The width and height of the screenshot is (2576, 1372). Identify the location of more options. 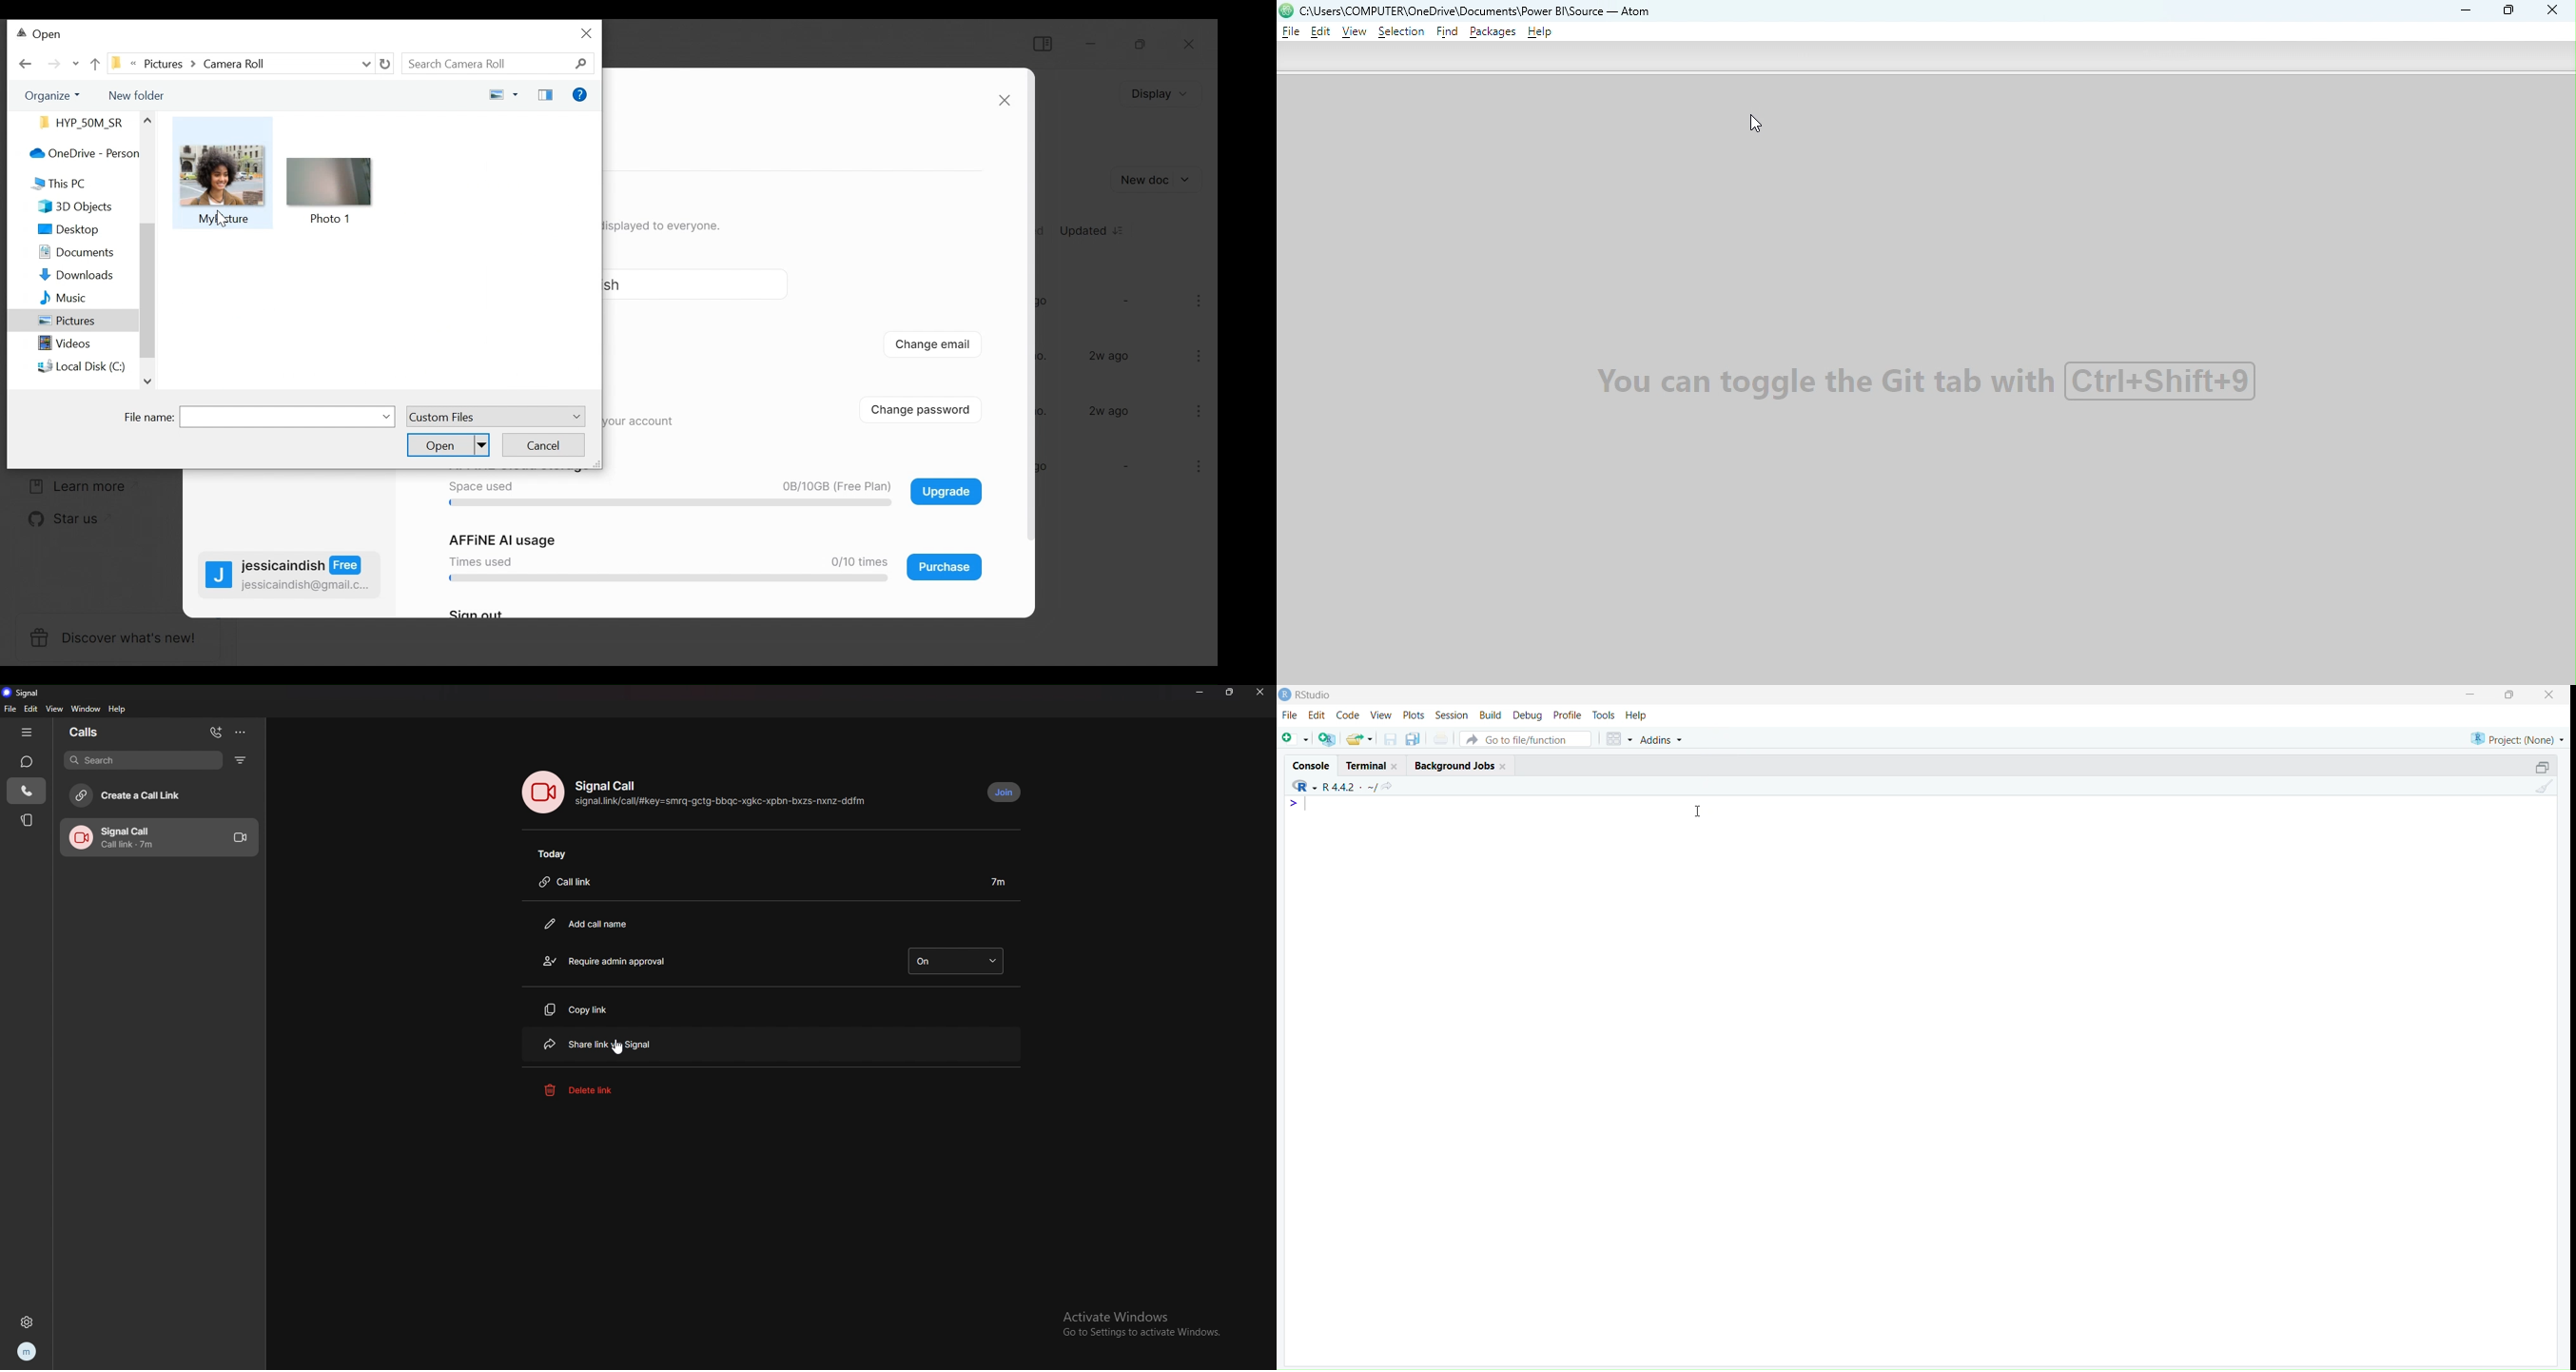
(1201, 303).